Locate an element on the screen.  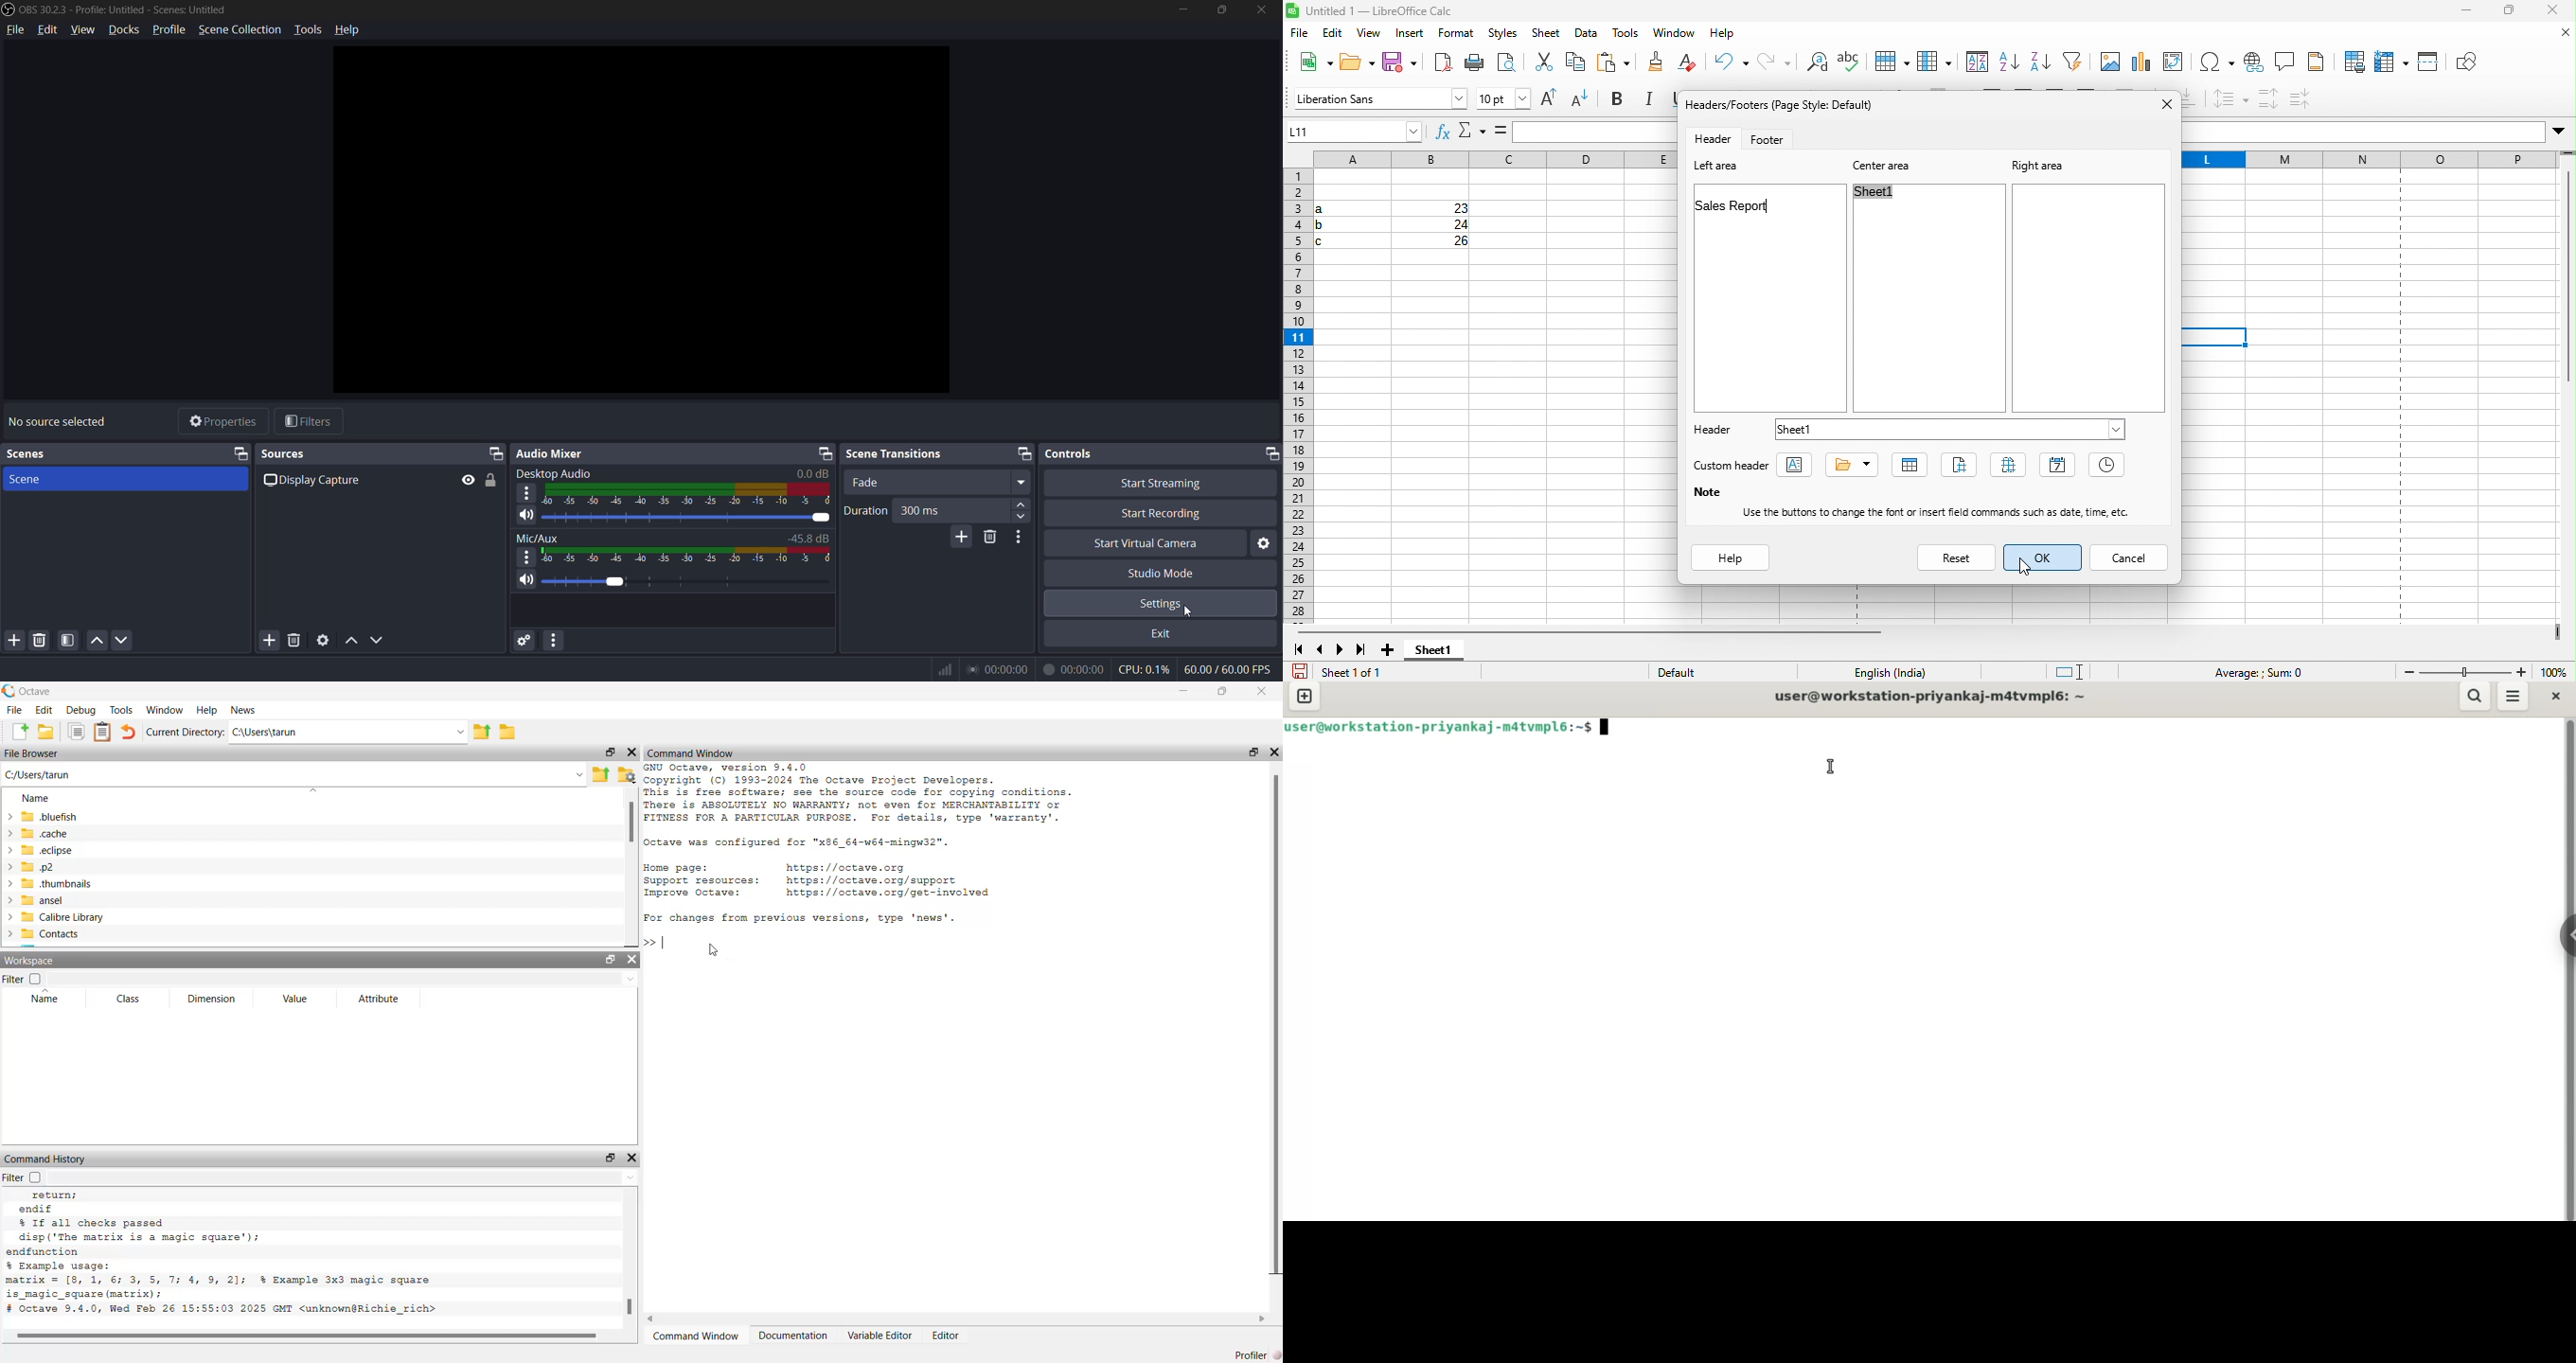
Class is located at coordinates (129, 1000).